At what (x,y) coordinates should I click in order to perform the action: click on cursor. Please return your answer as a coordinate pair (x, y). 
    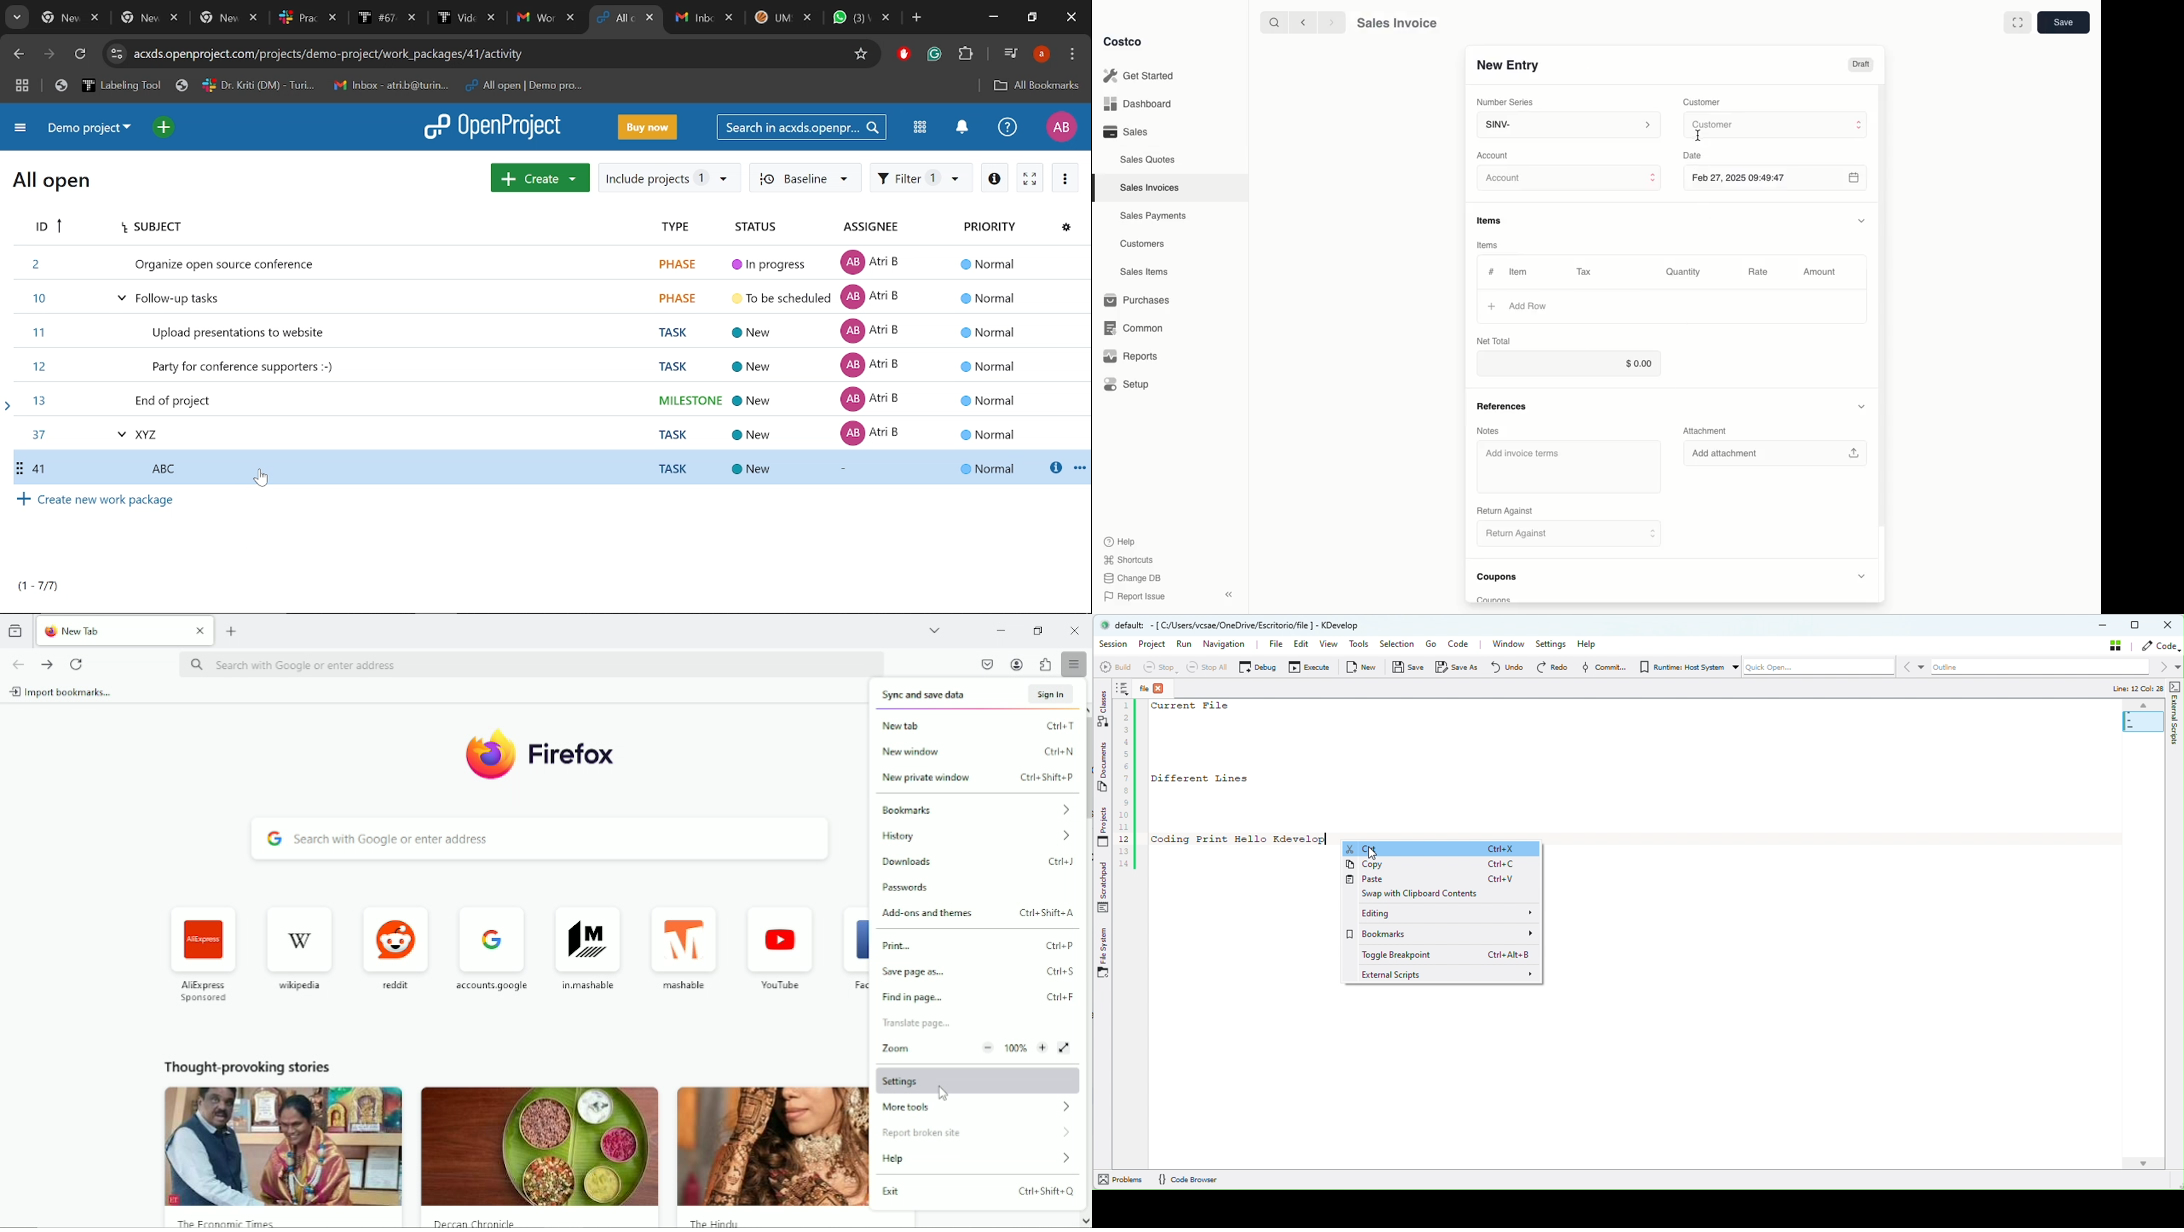
    Looking at the image, I should click on (1700, 136).